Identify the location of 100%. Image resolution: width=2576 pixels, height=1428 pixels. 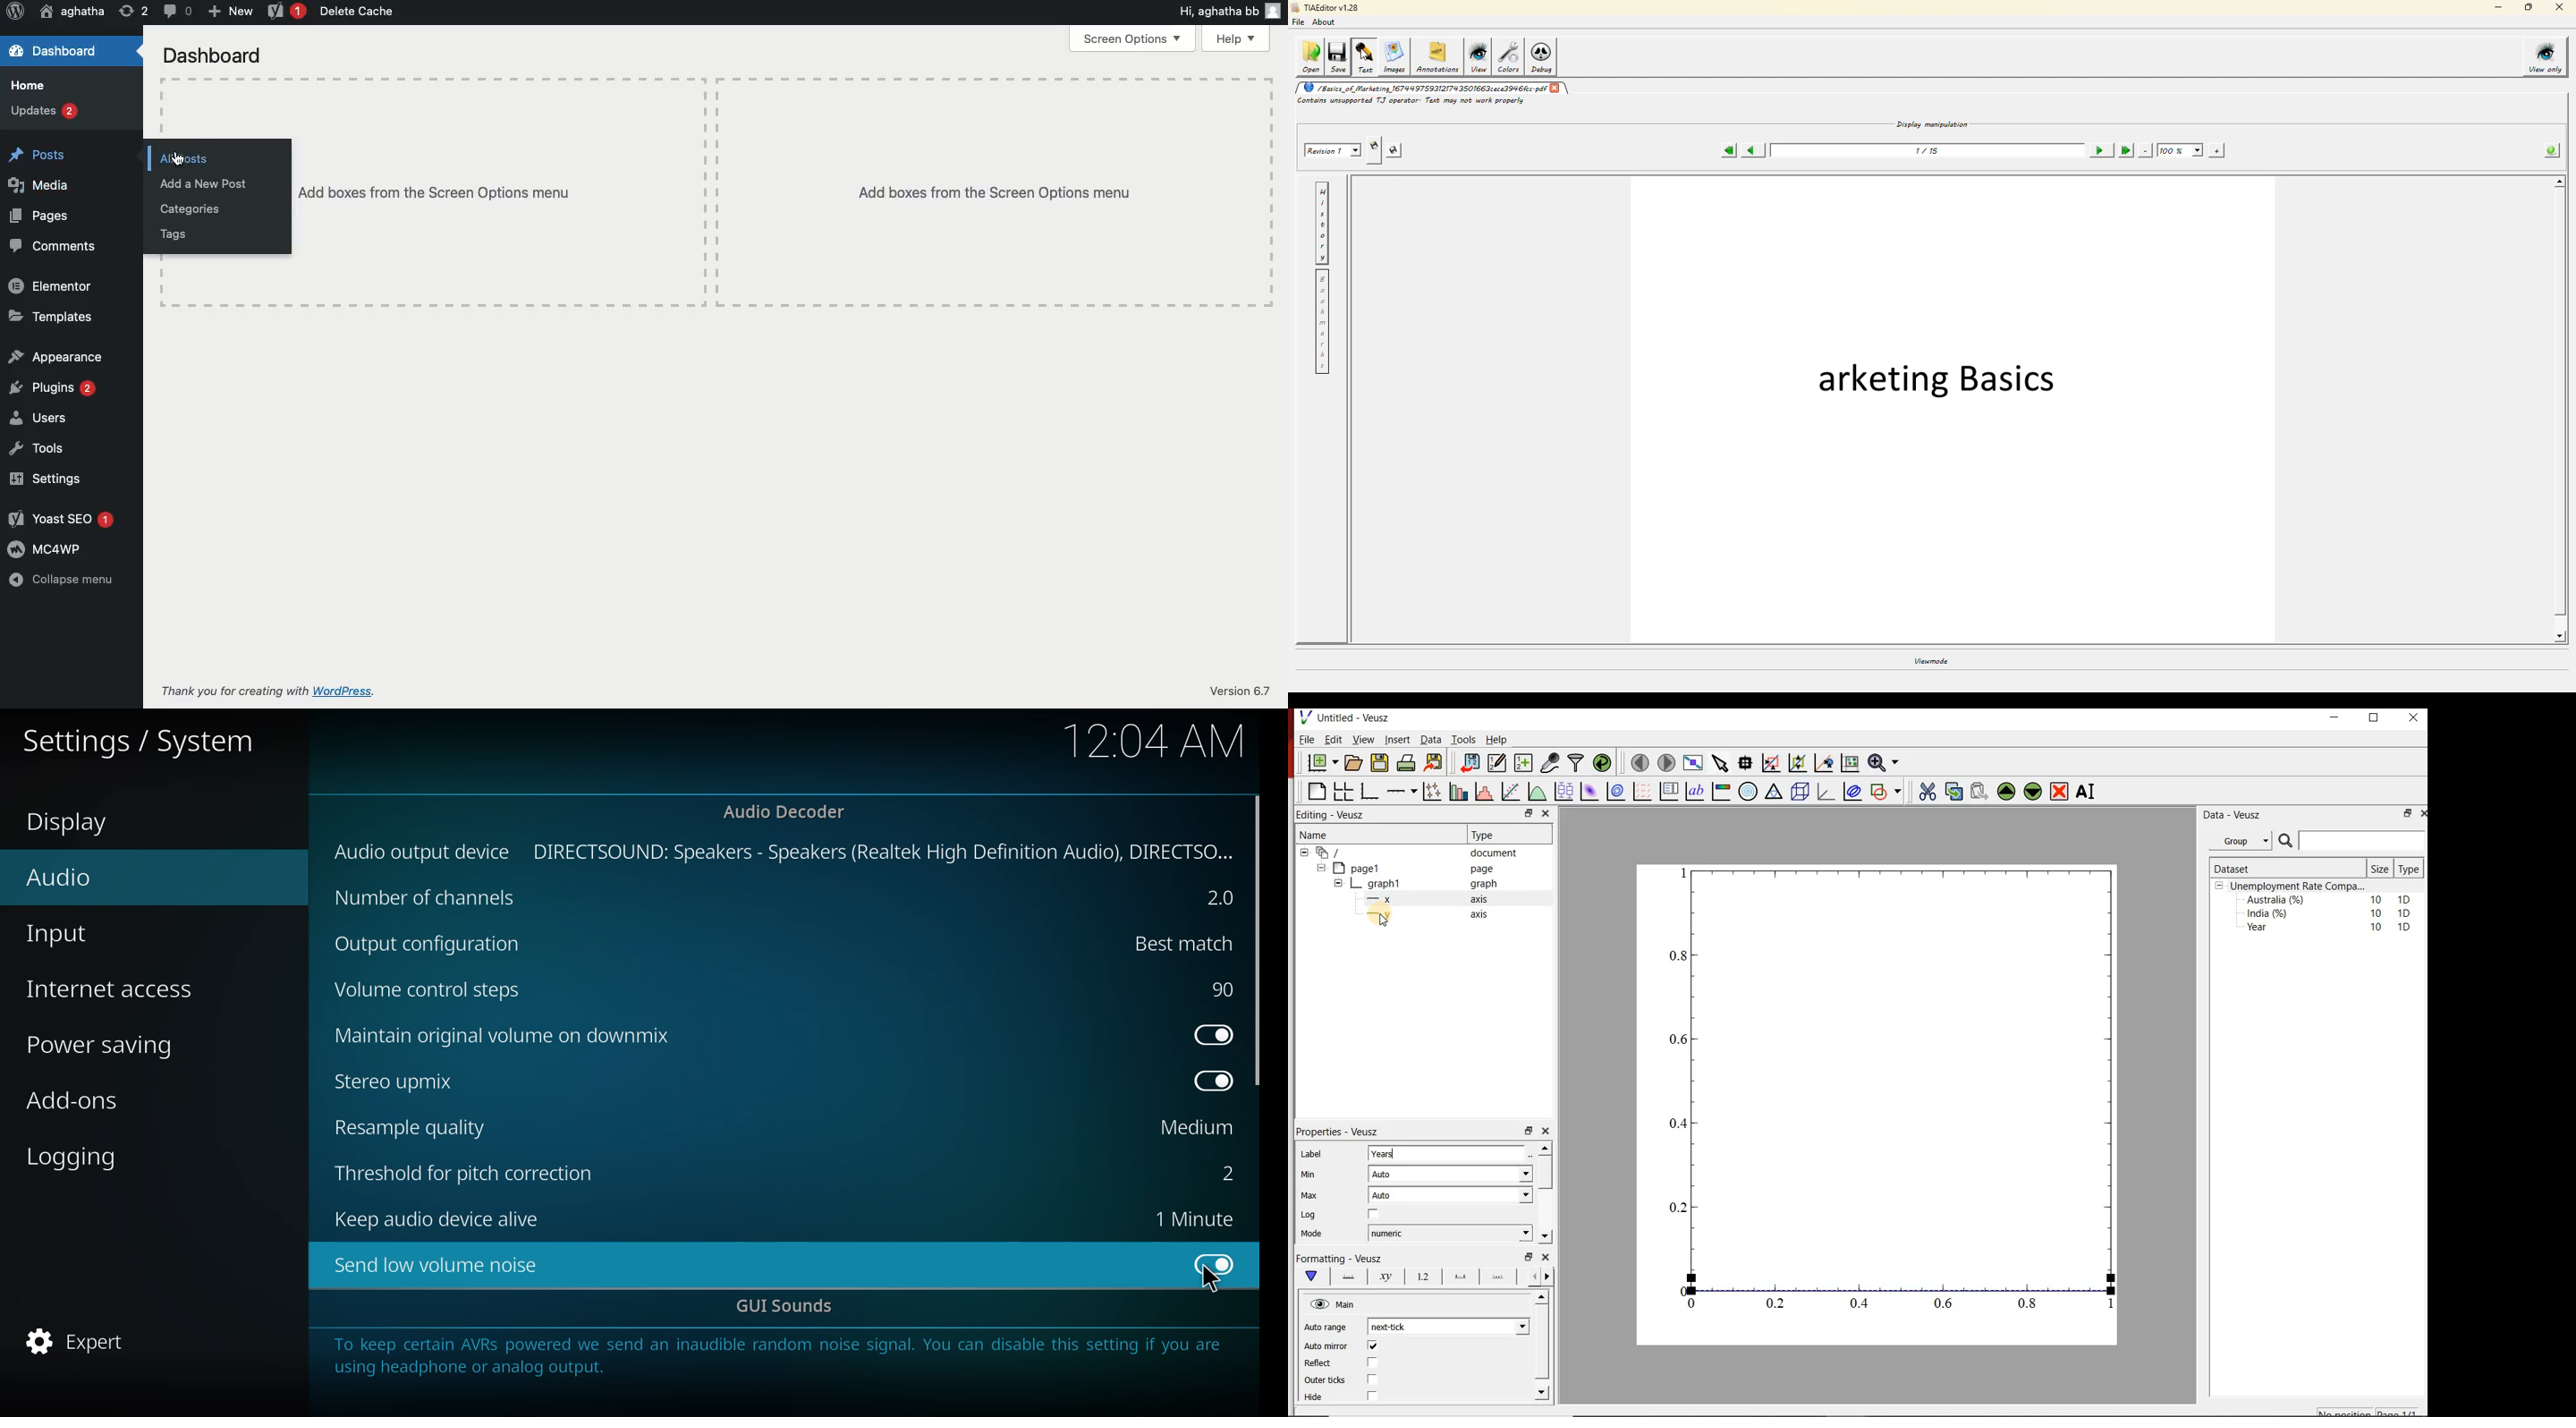
(2180, 150).